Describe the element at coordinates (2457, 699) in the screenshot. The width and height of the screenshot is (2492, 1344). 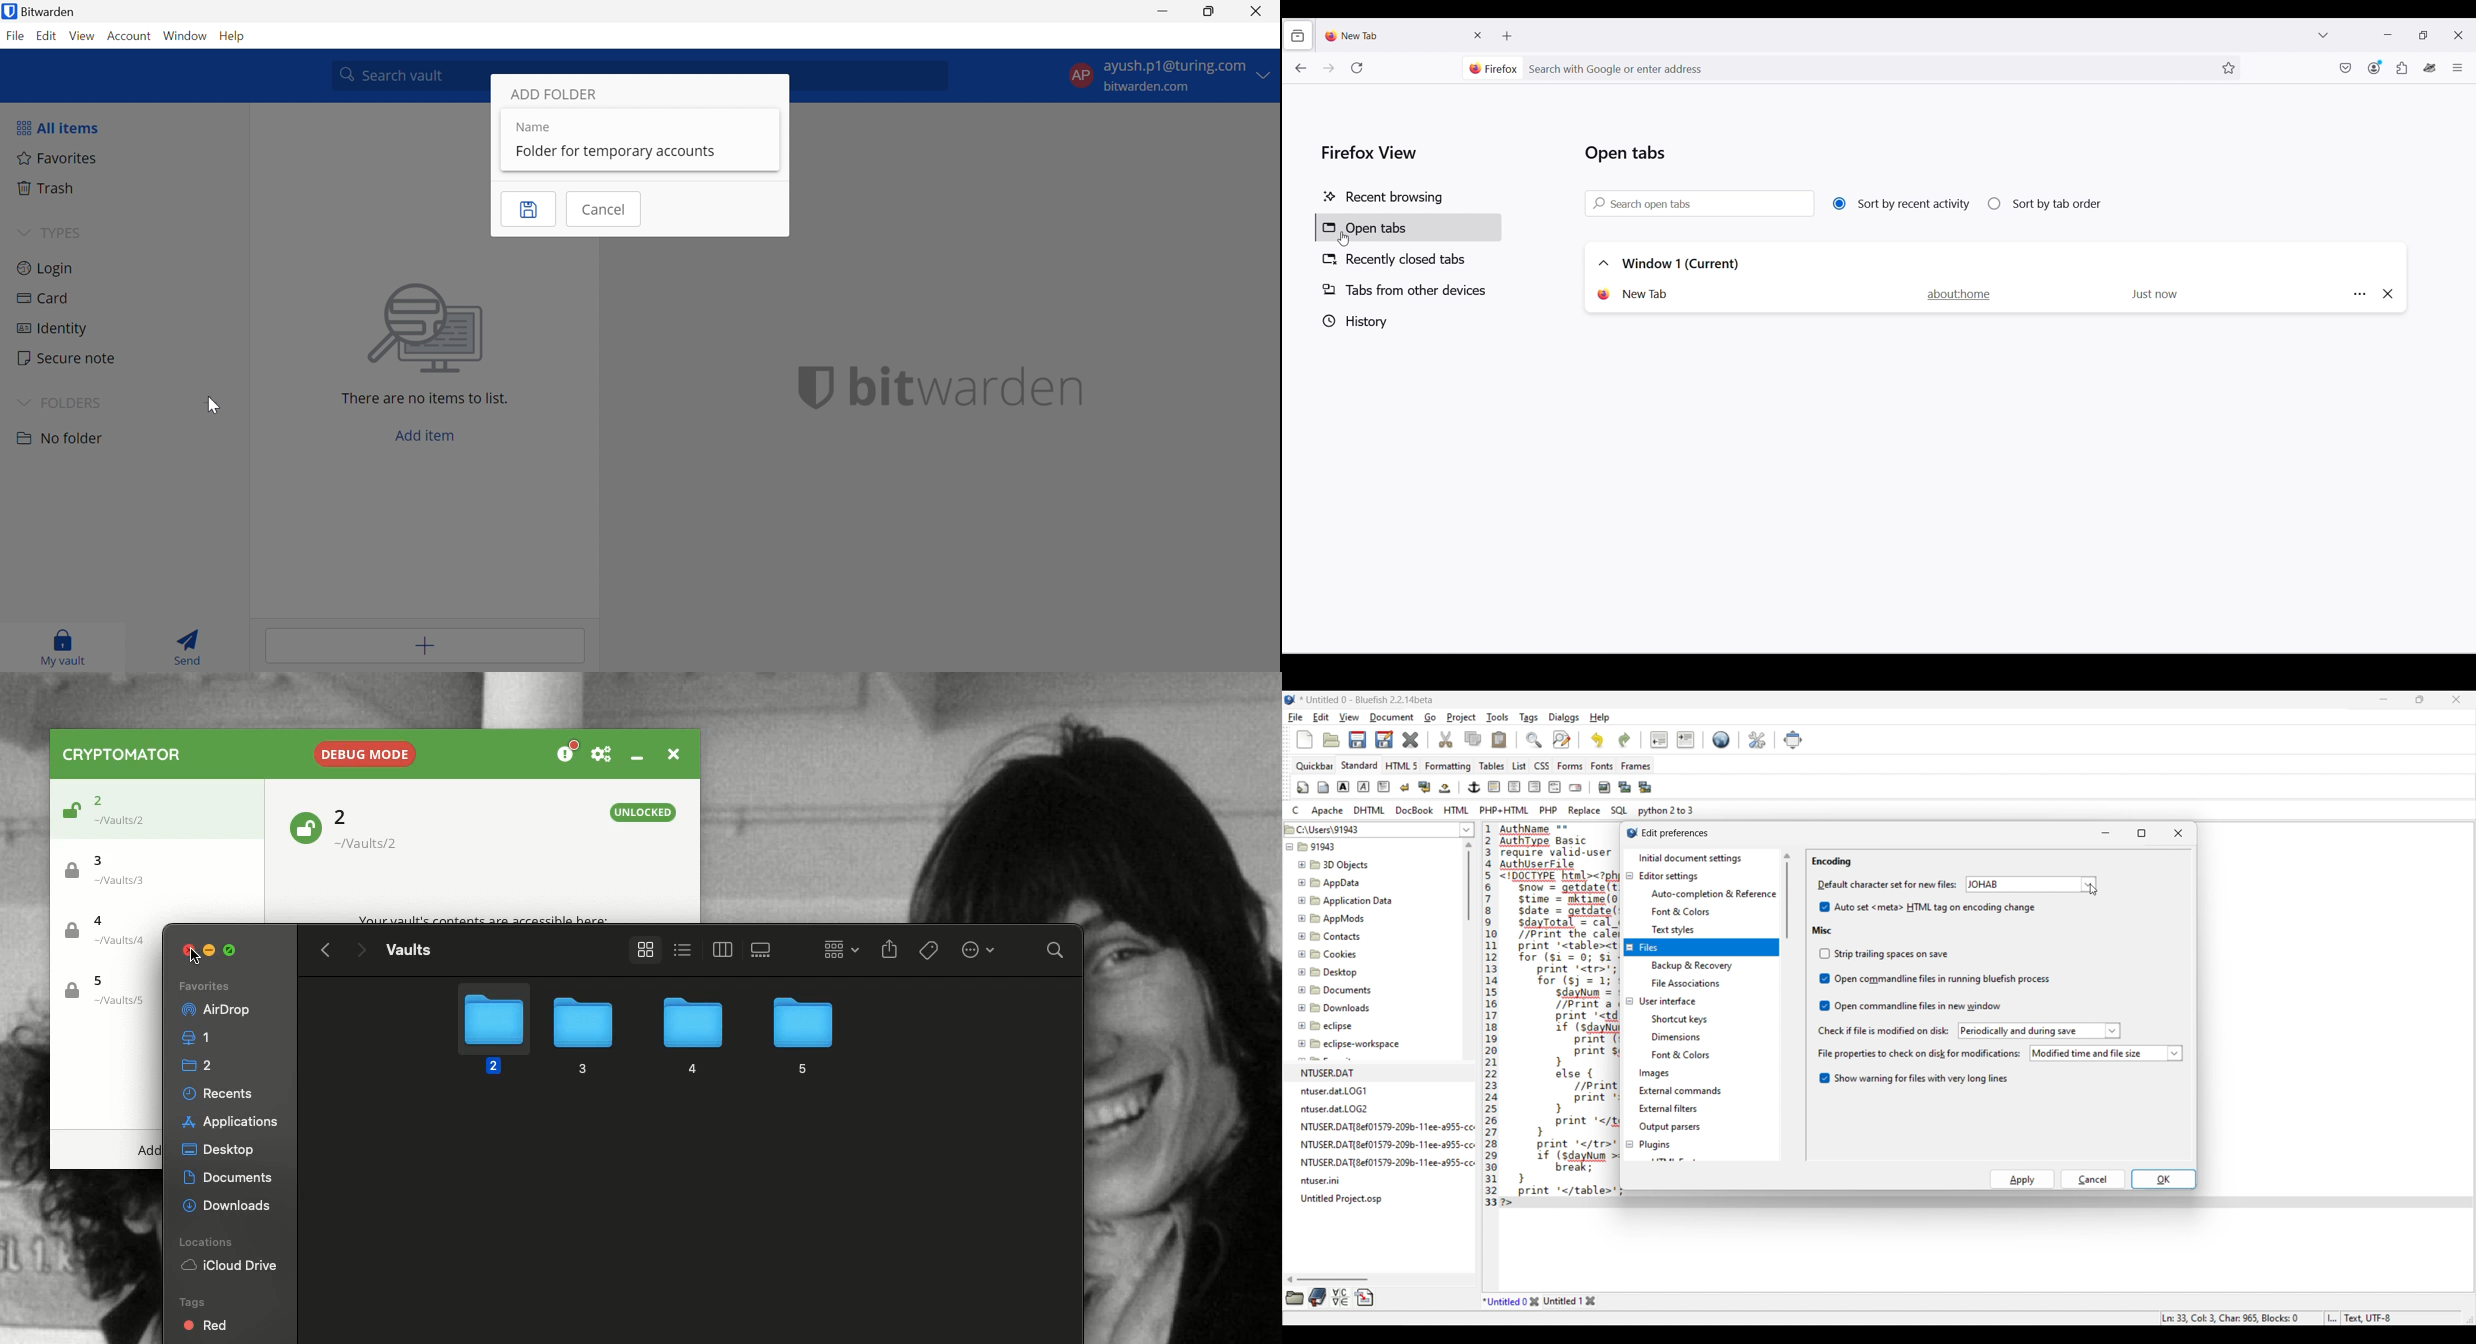
I see `Close interface` at that location.